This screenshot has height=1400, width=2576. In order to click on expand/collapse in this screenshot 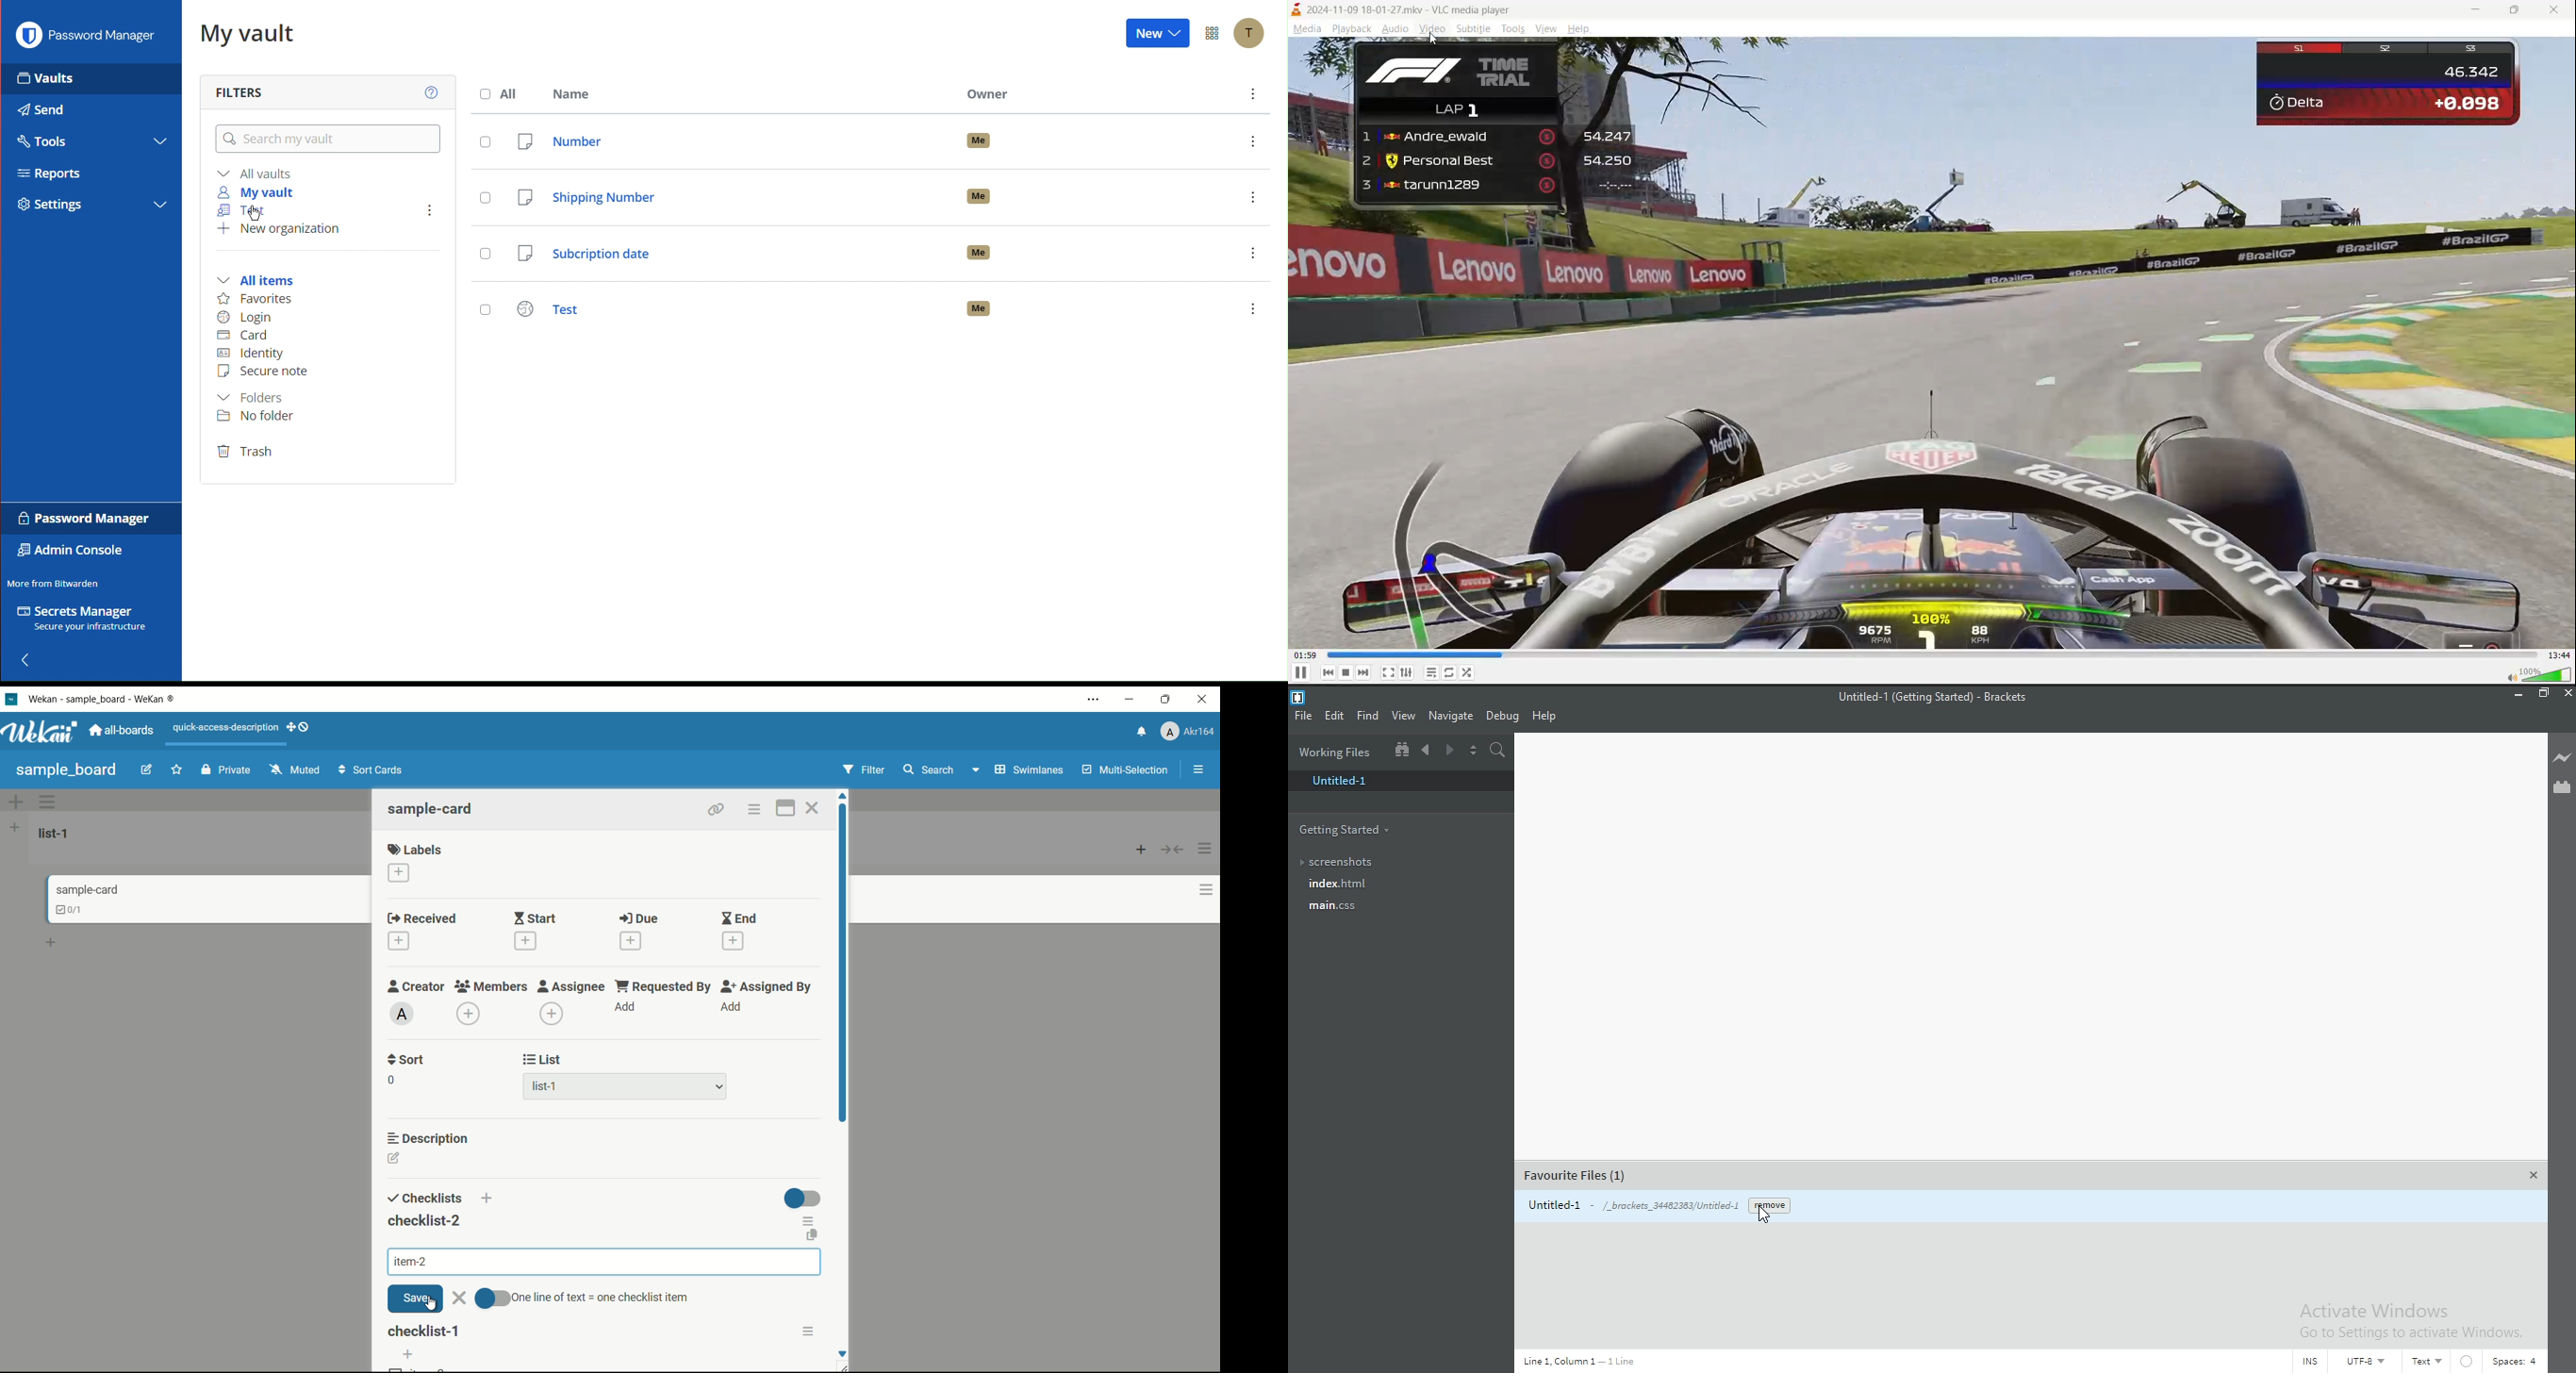, I will do `click(161, 139)`.